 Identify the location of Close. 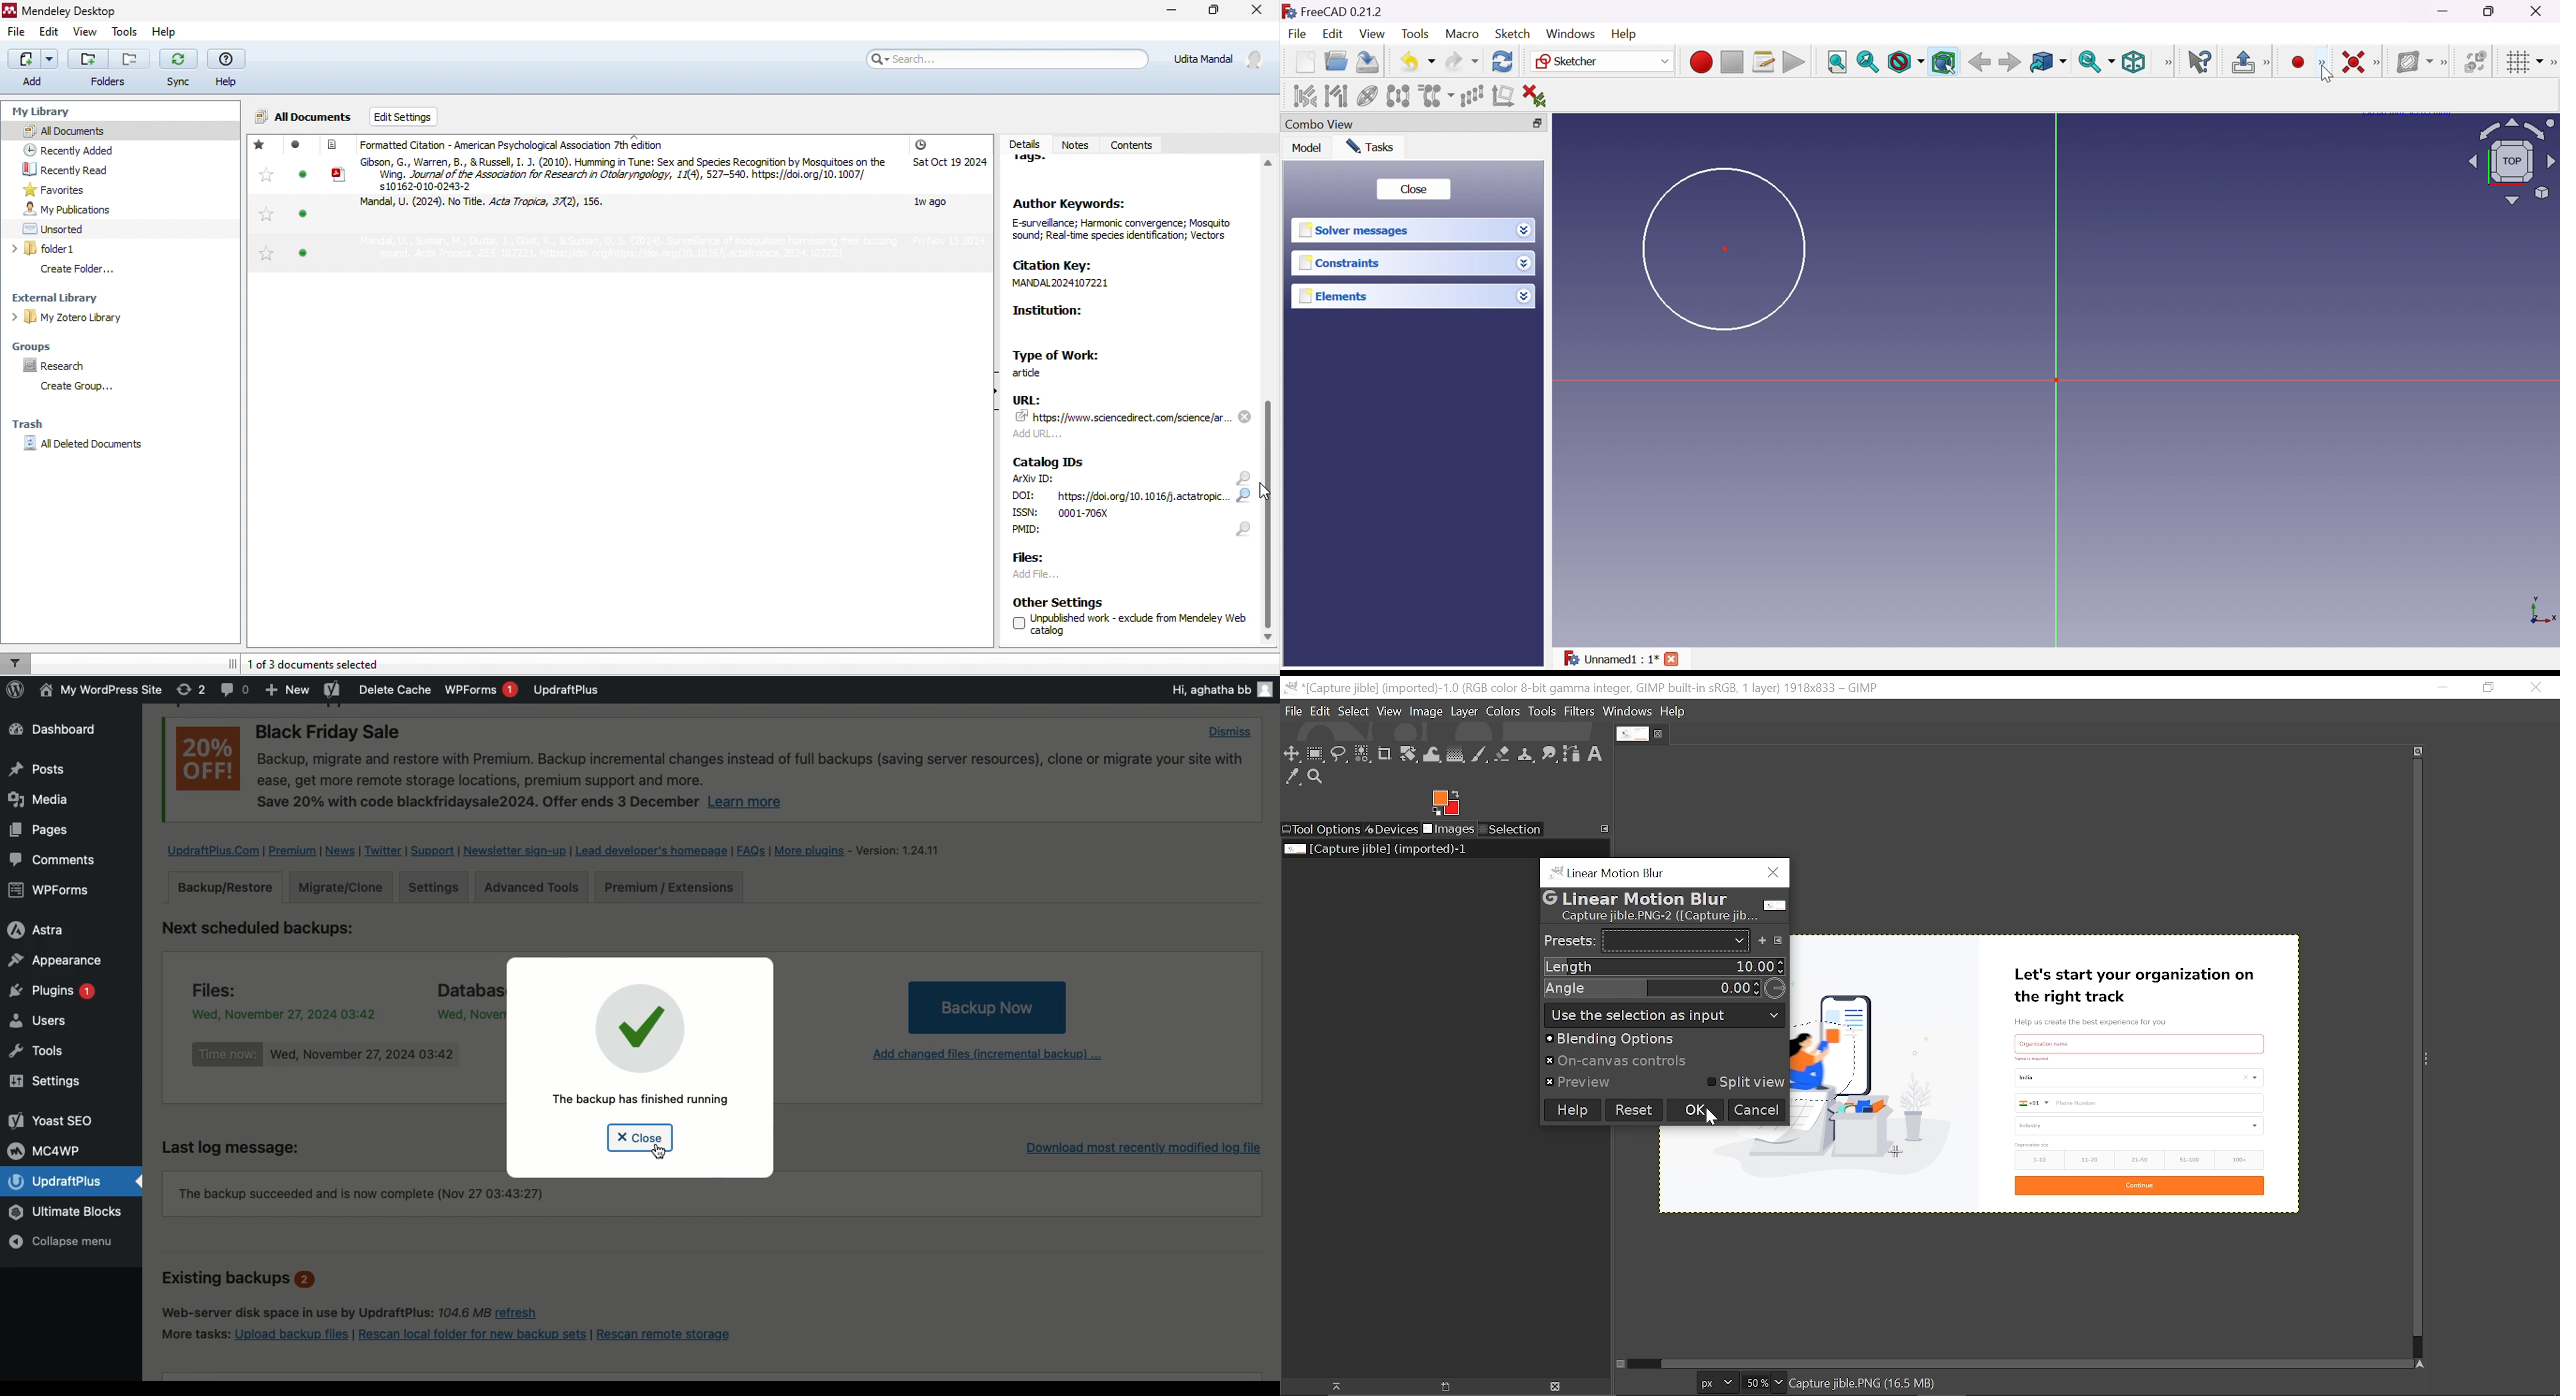
(637, 1139).